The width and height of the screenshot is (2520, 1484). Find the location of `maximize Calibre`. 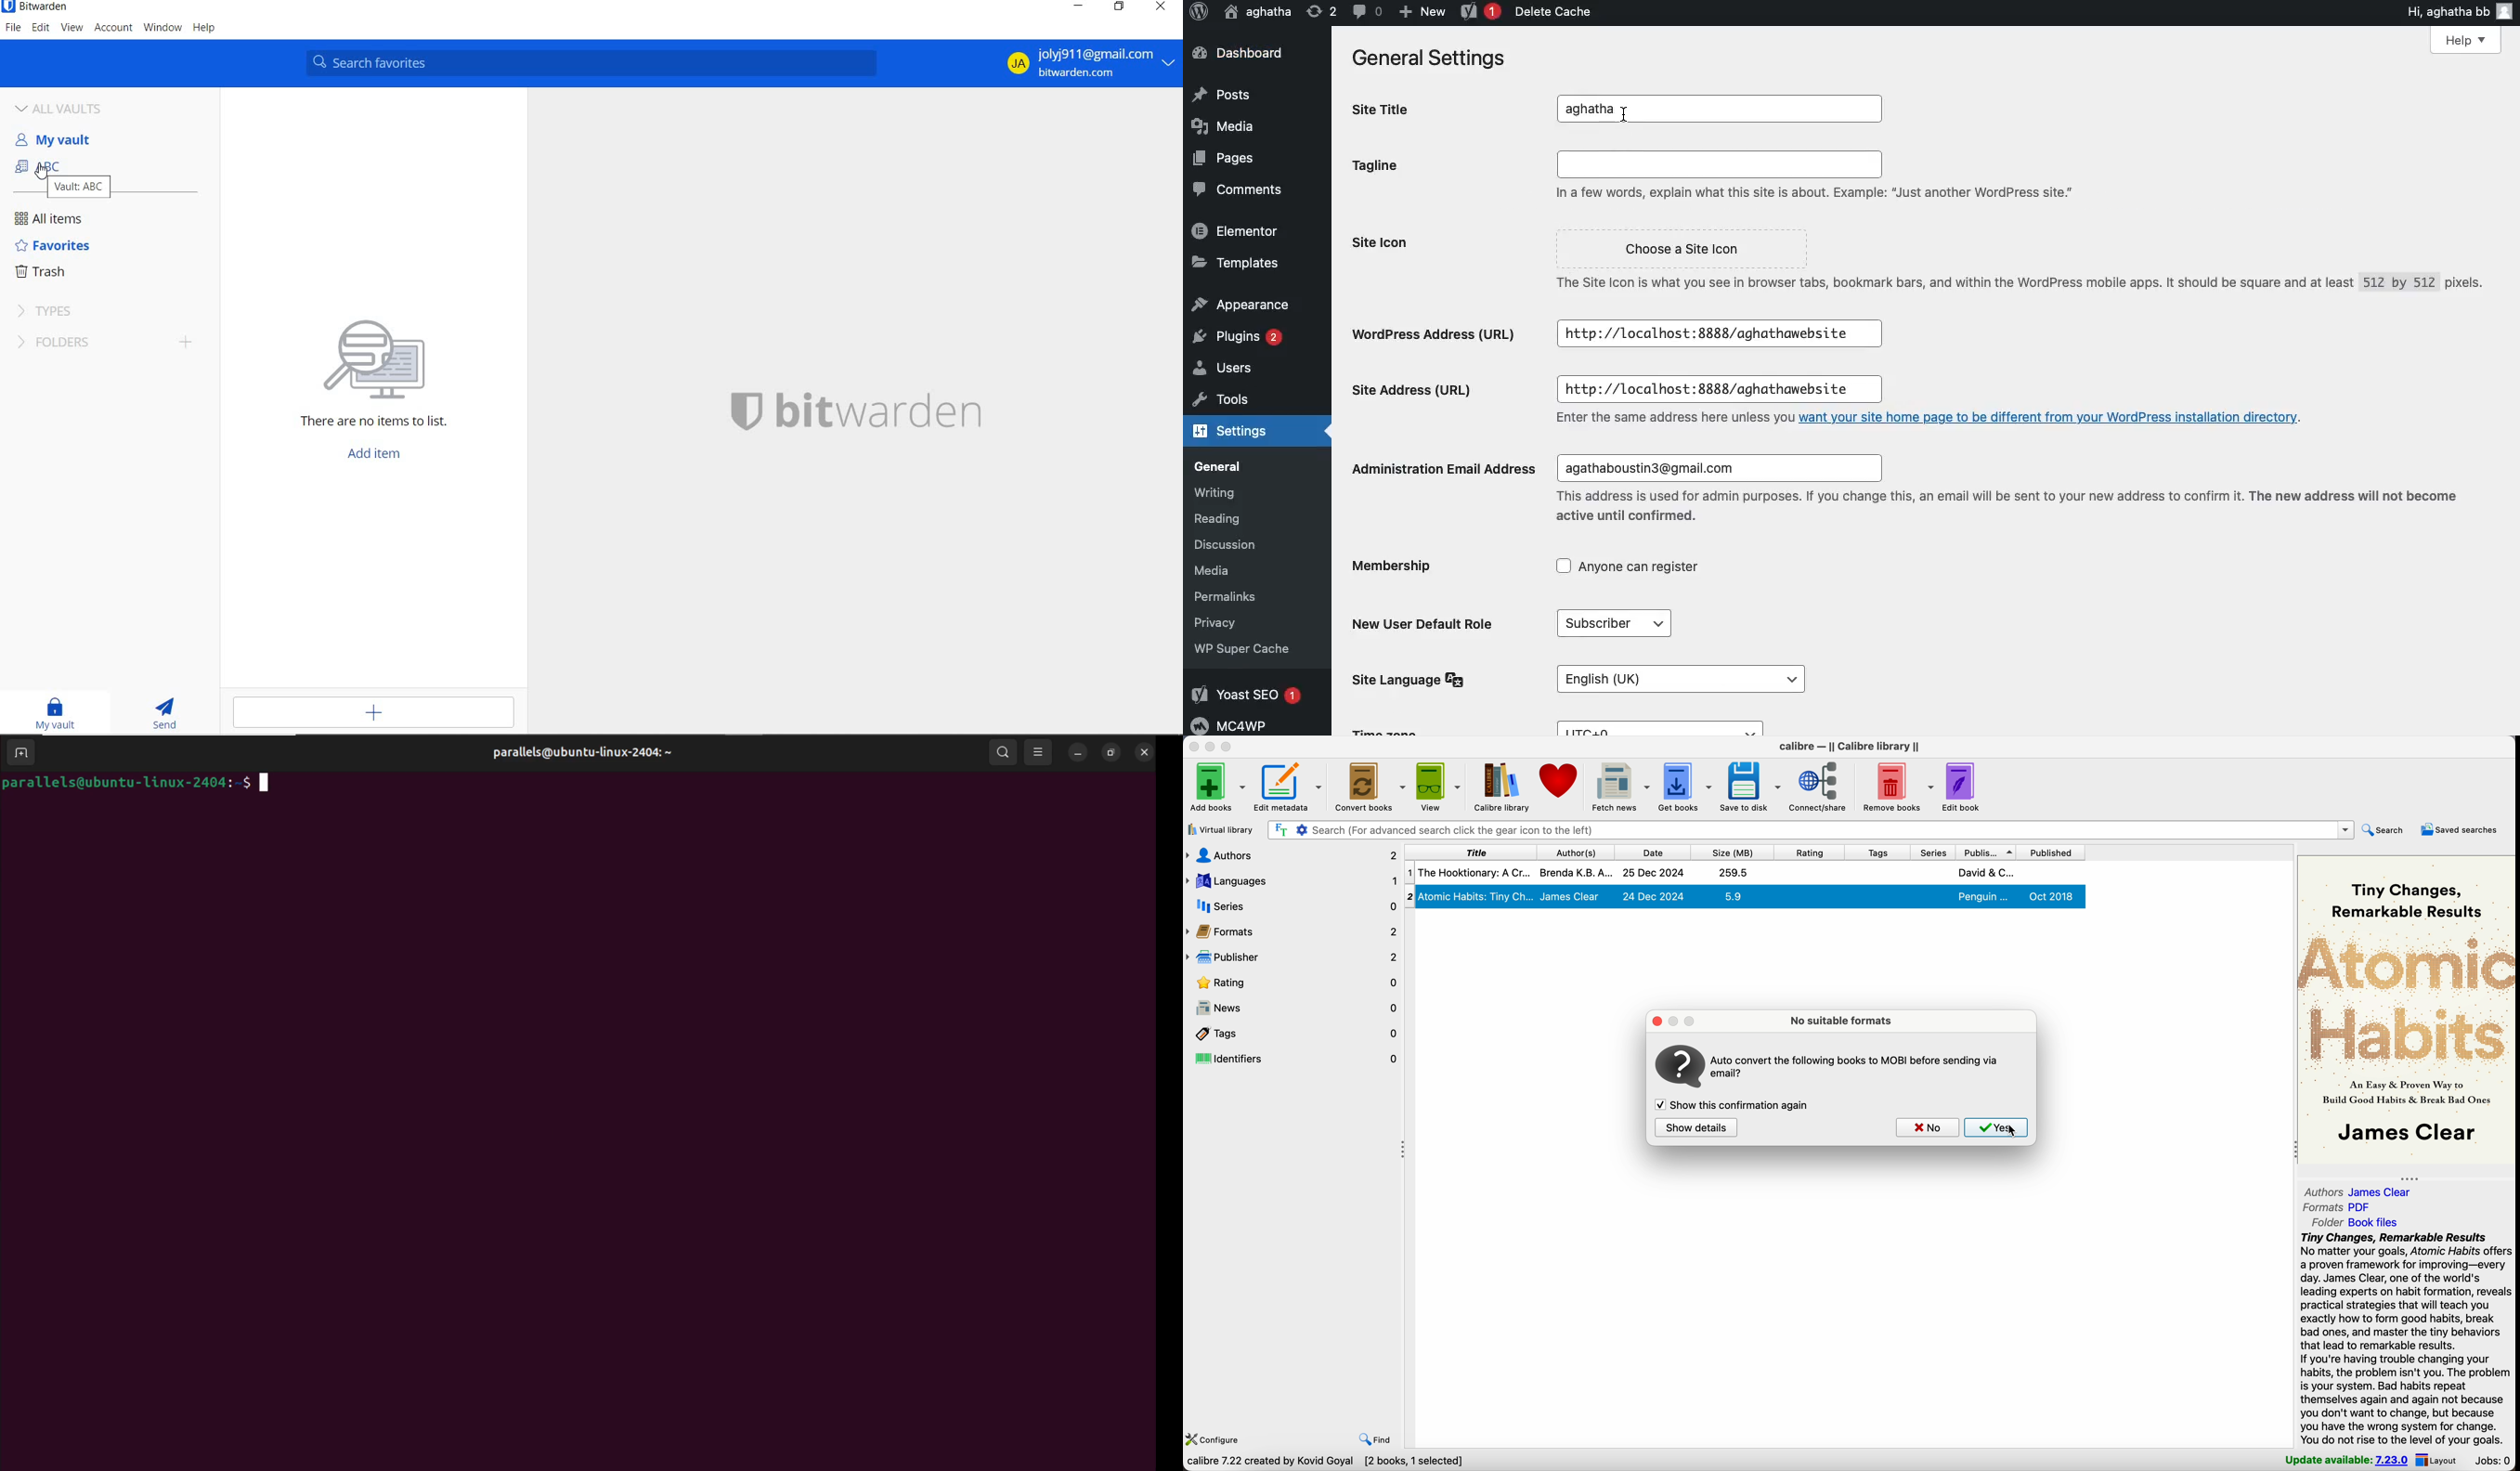

maximize Calibre is located at coordinates (1229, 745).